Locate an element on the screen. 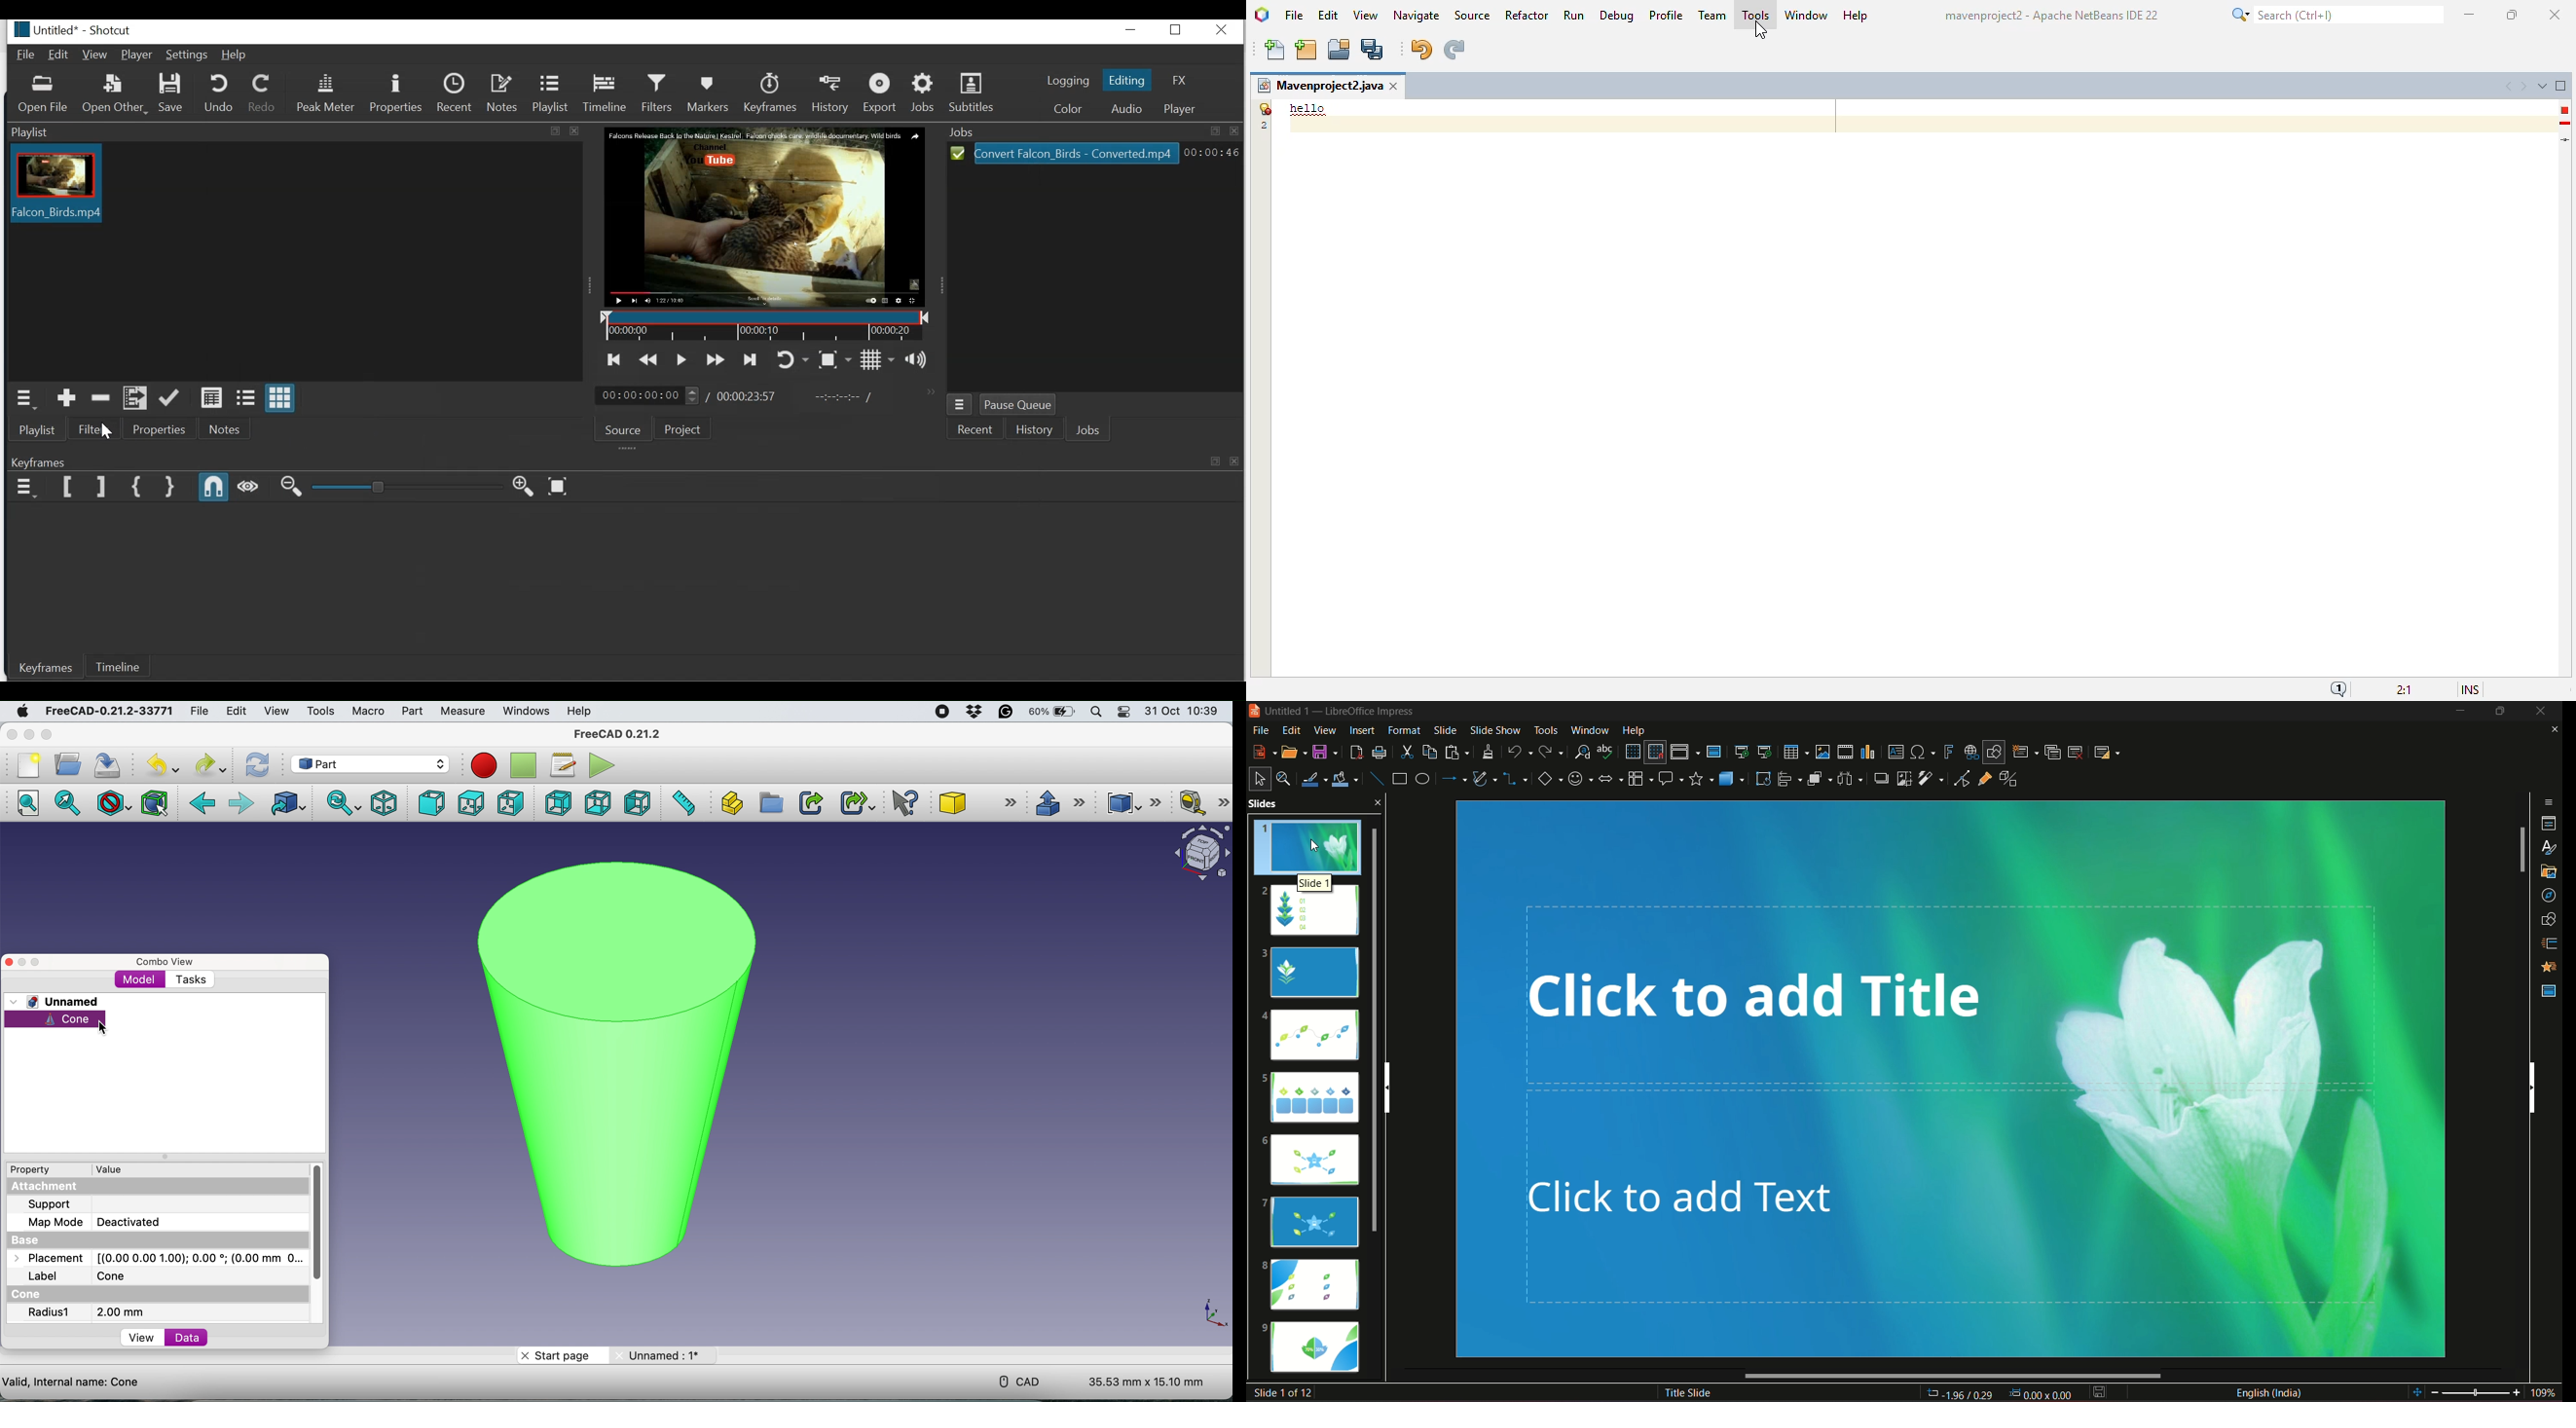 This screenshot has height=1428, width=2576. vertical scroll bar is located at coordinates (318, 1227).